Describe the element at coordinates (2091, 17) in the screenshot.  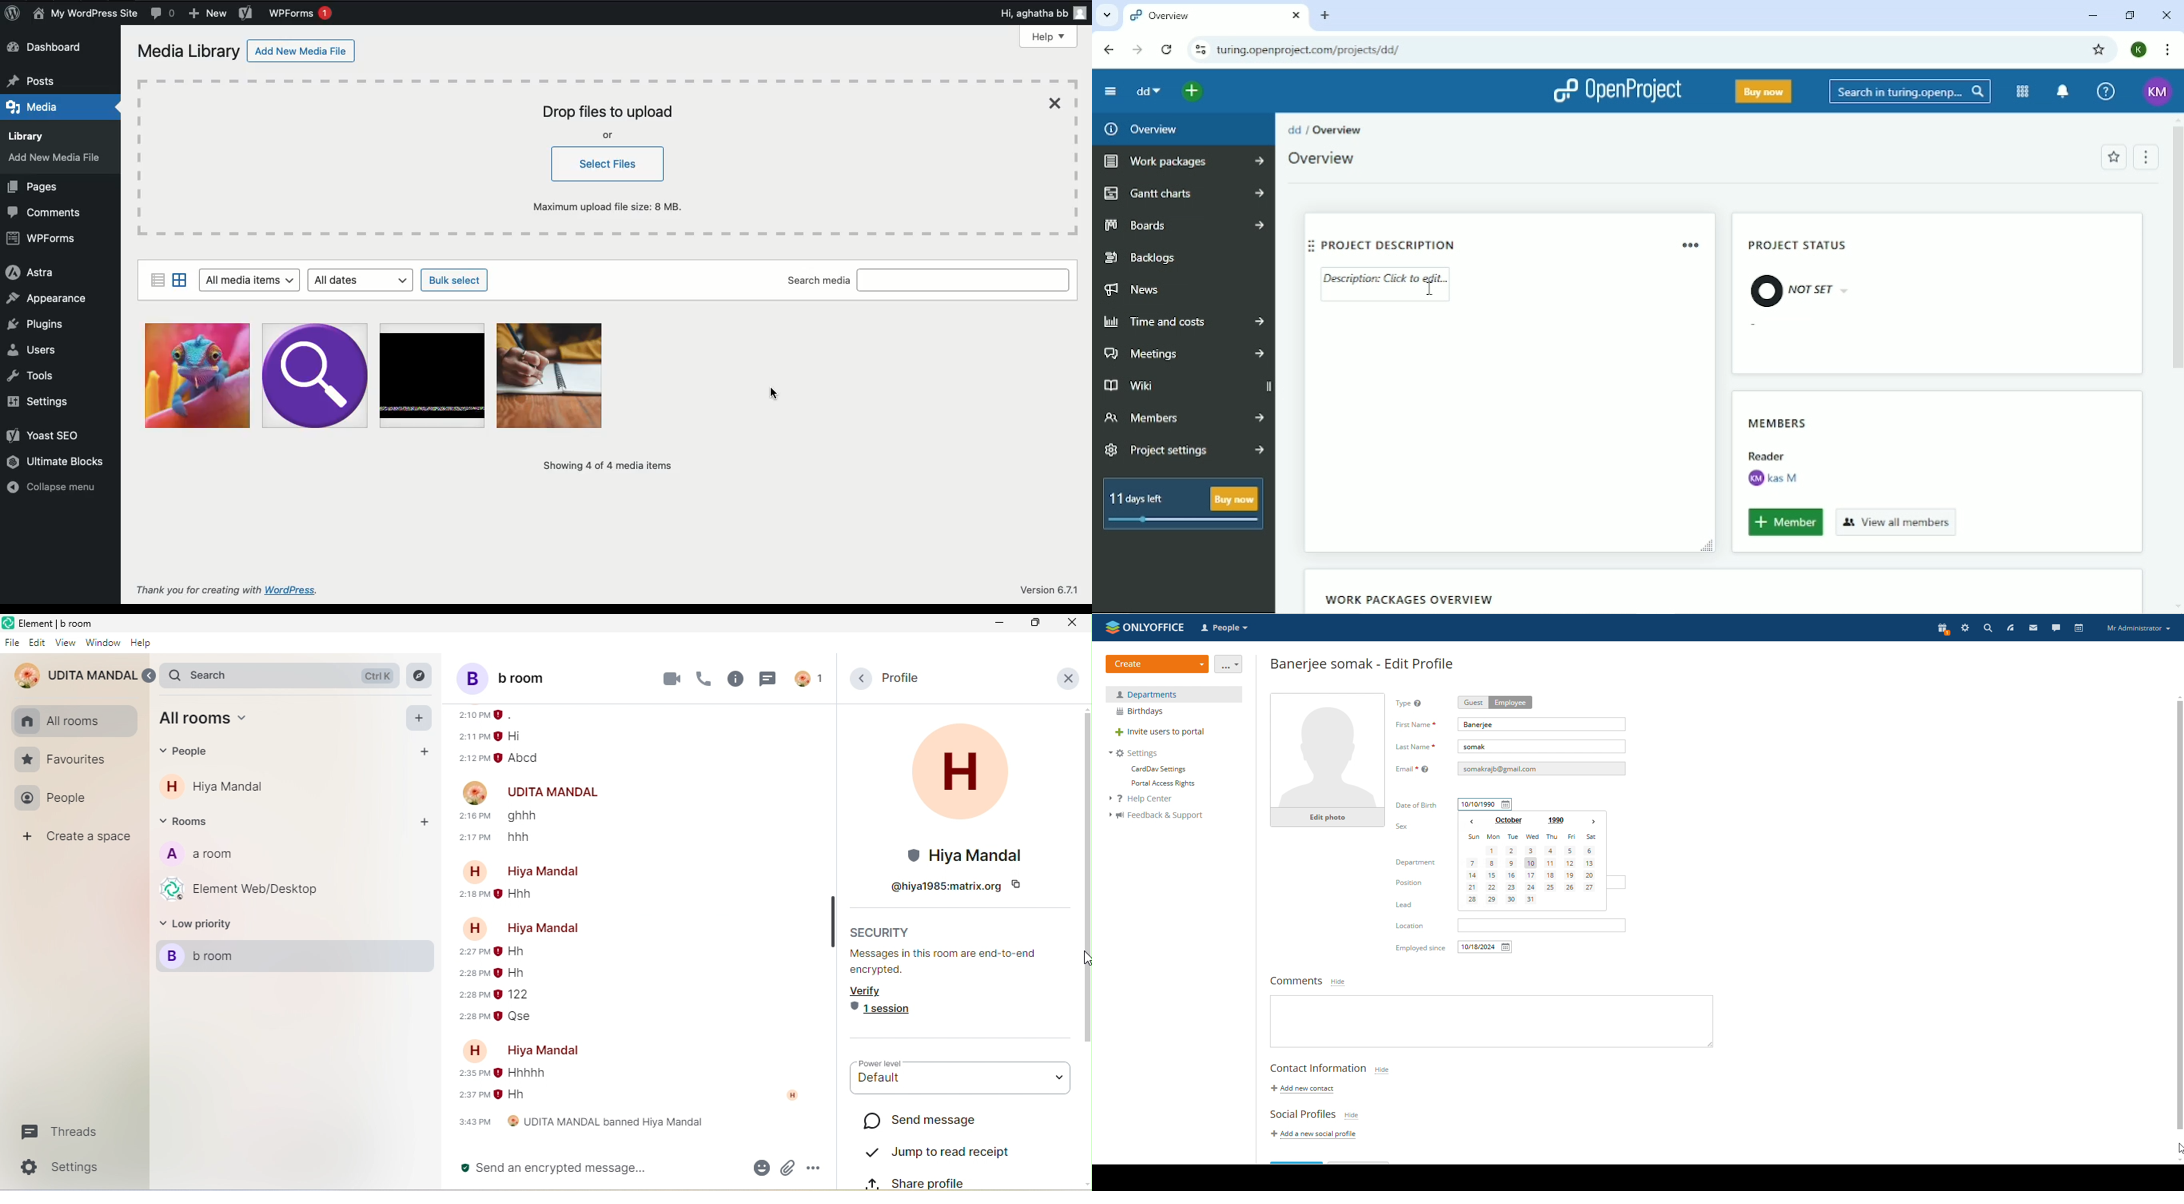
I see `Minimize` at that location.